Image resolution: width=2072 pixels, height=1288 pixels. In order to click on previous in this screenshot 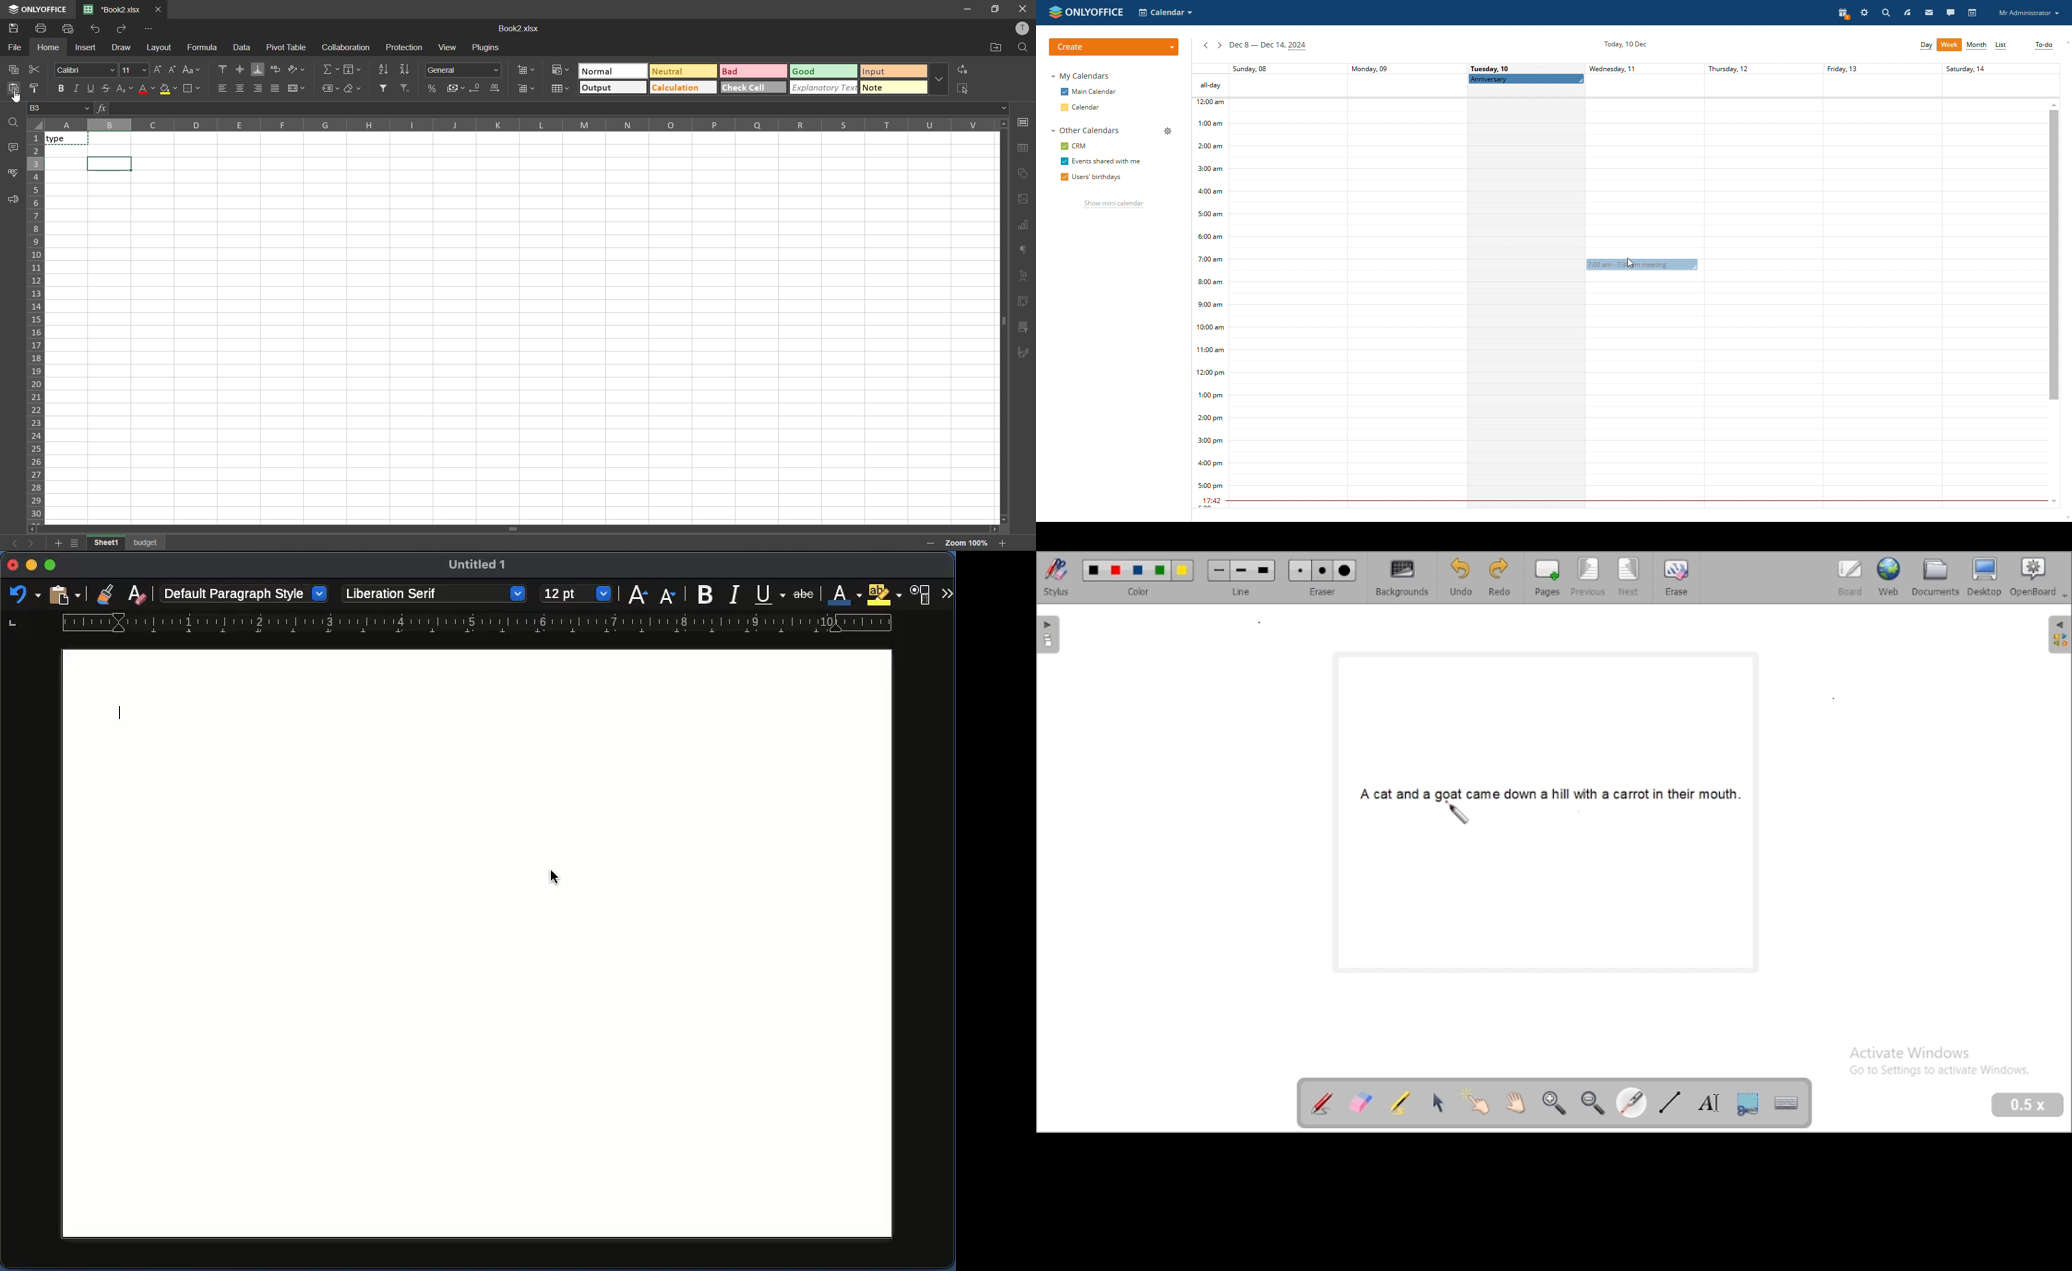, I will do `click(15, 543)`.